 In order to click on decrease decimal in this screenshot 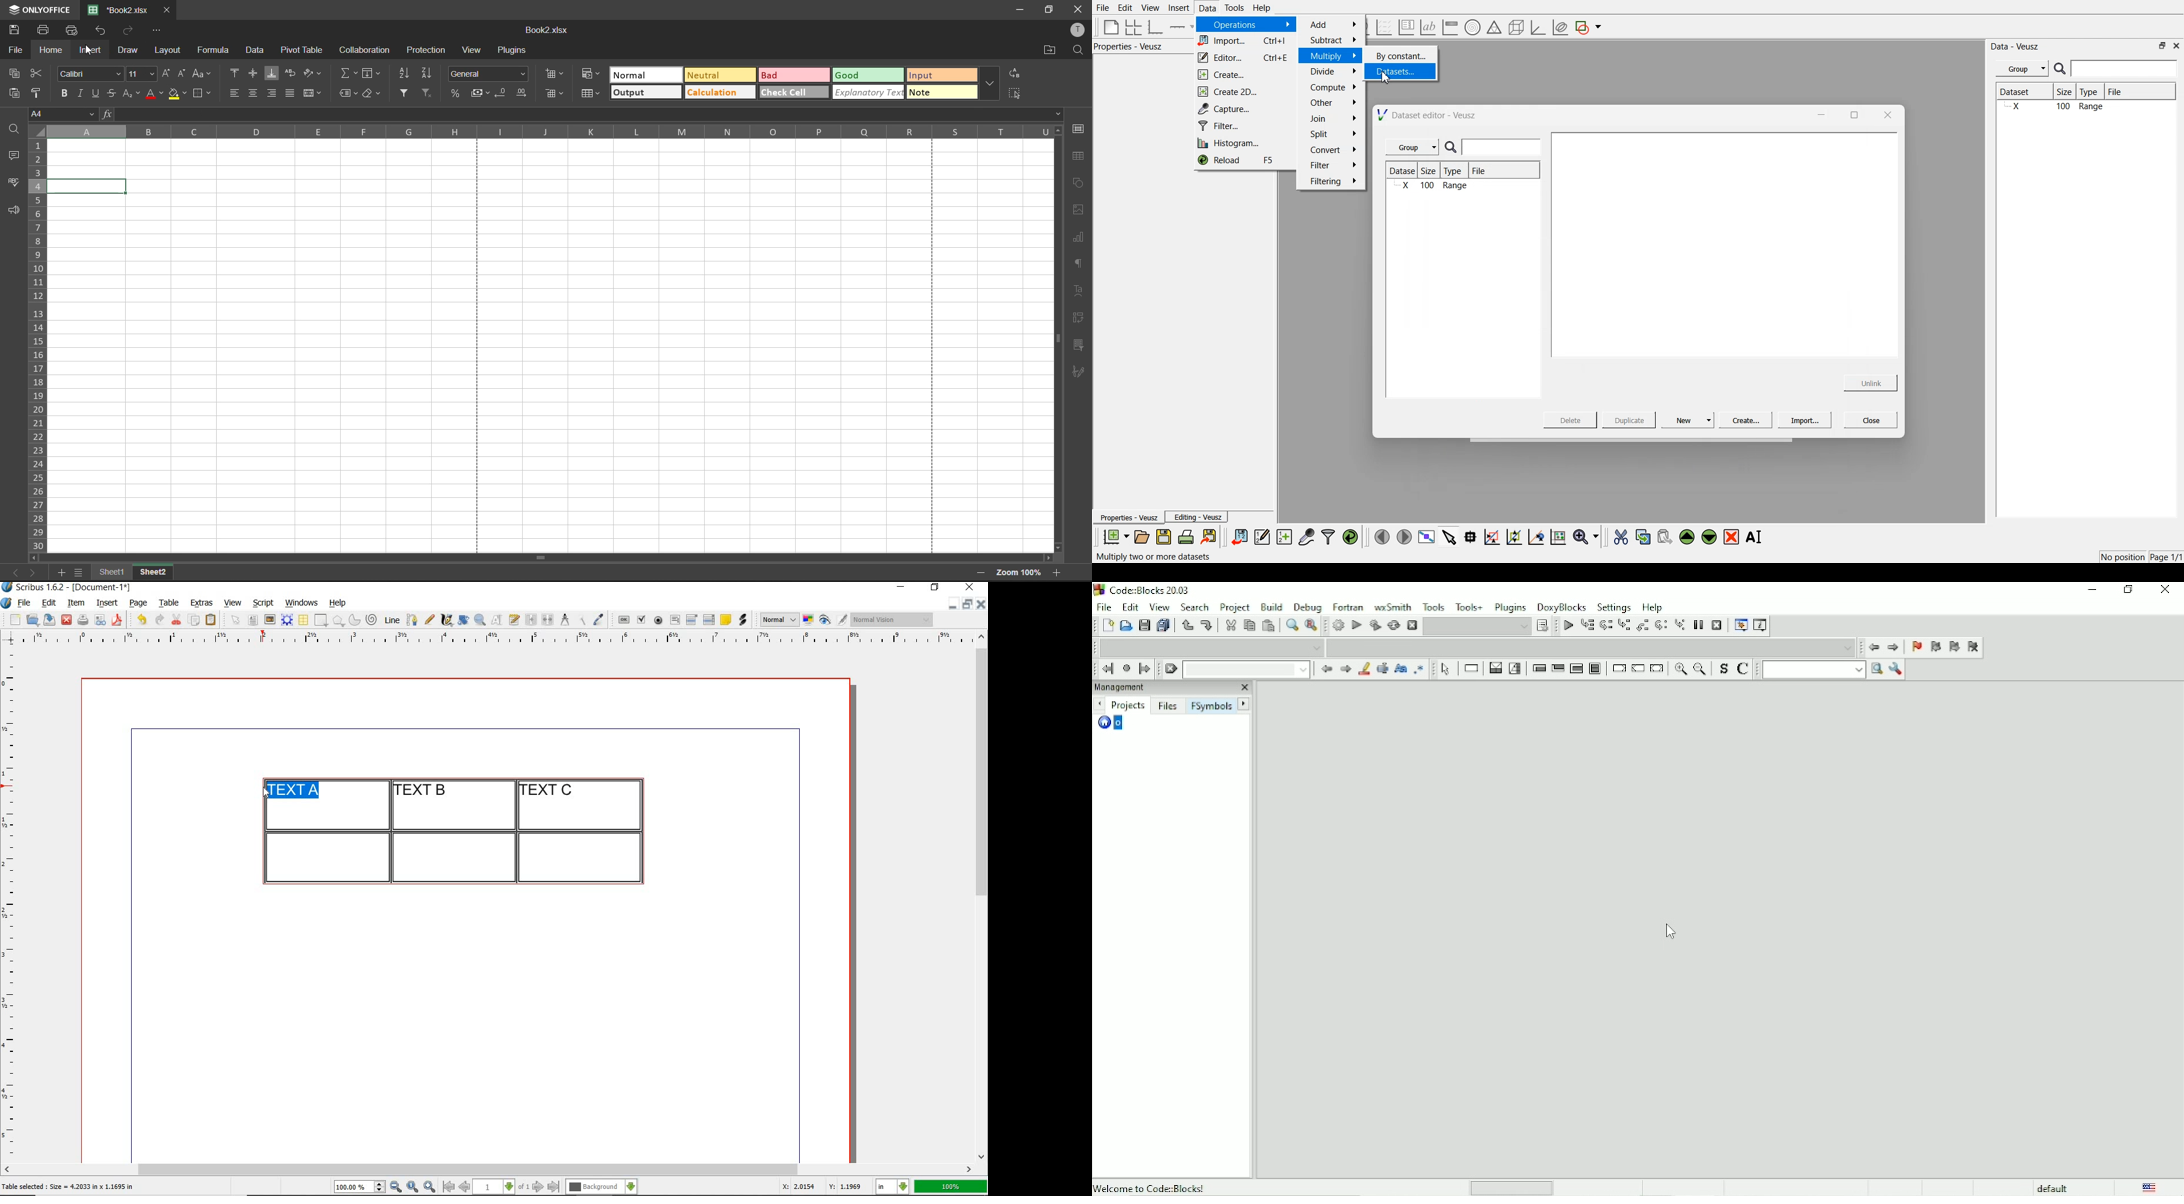, I will do `click(502, 94)`.